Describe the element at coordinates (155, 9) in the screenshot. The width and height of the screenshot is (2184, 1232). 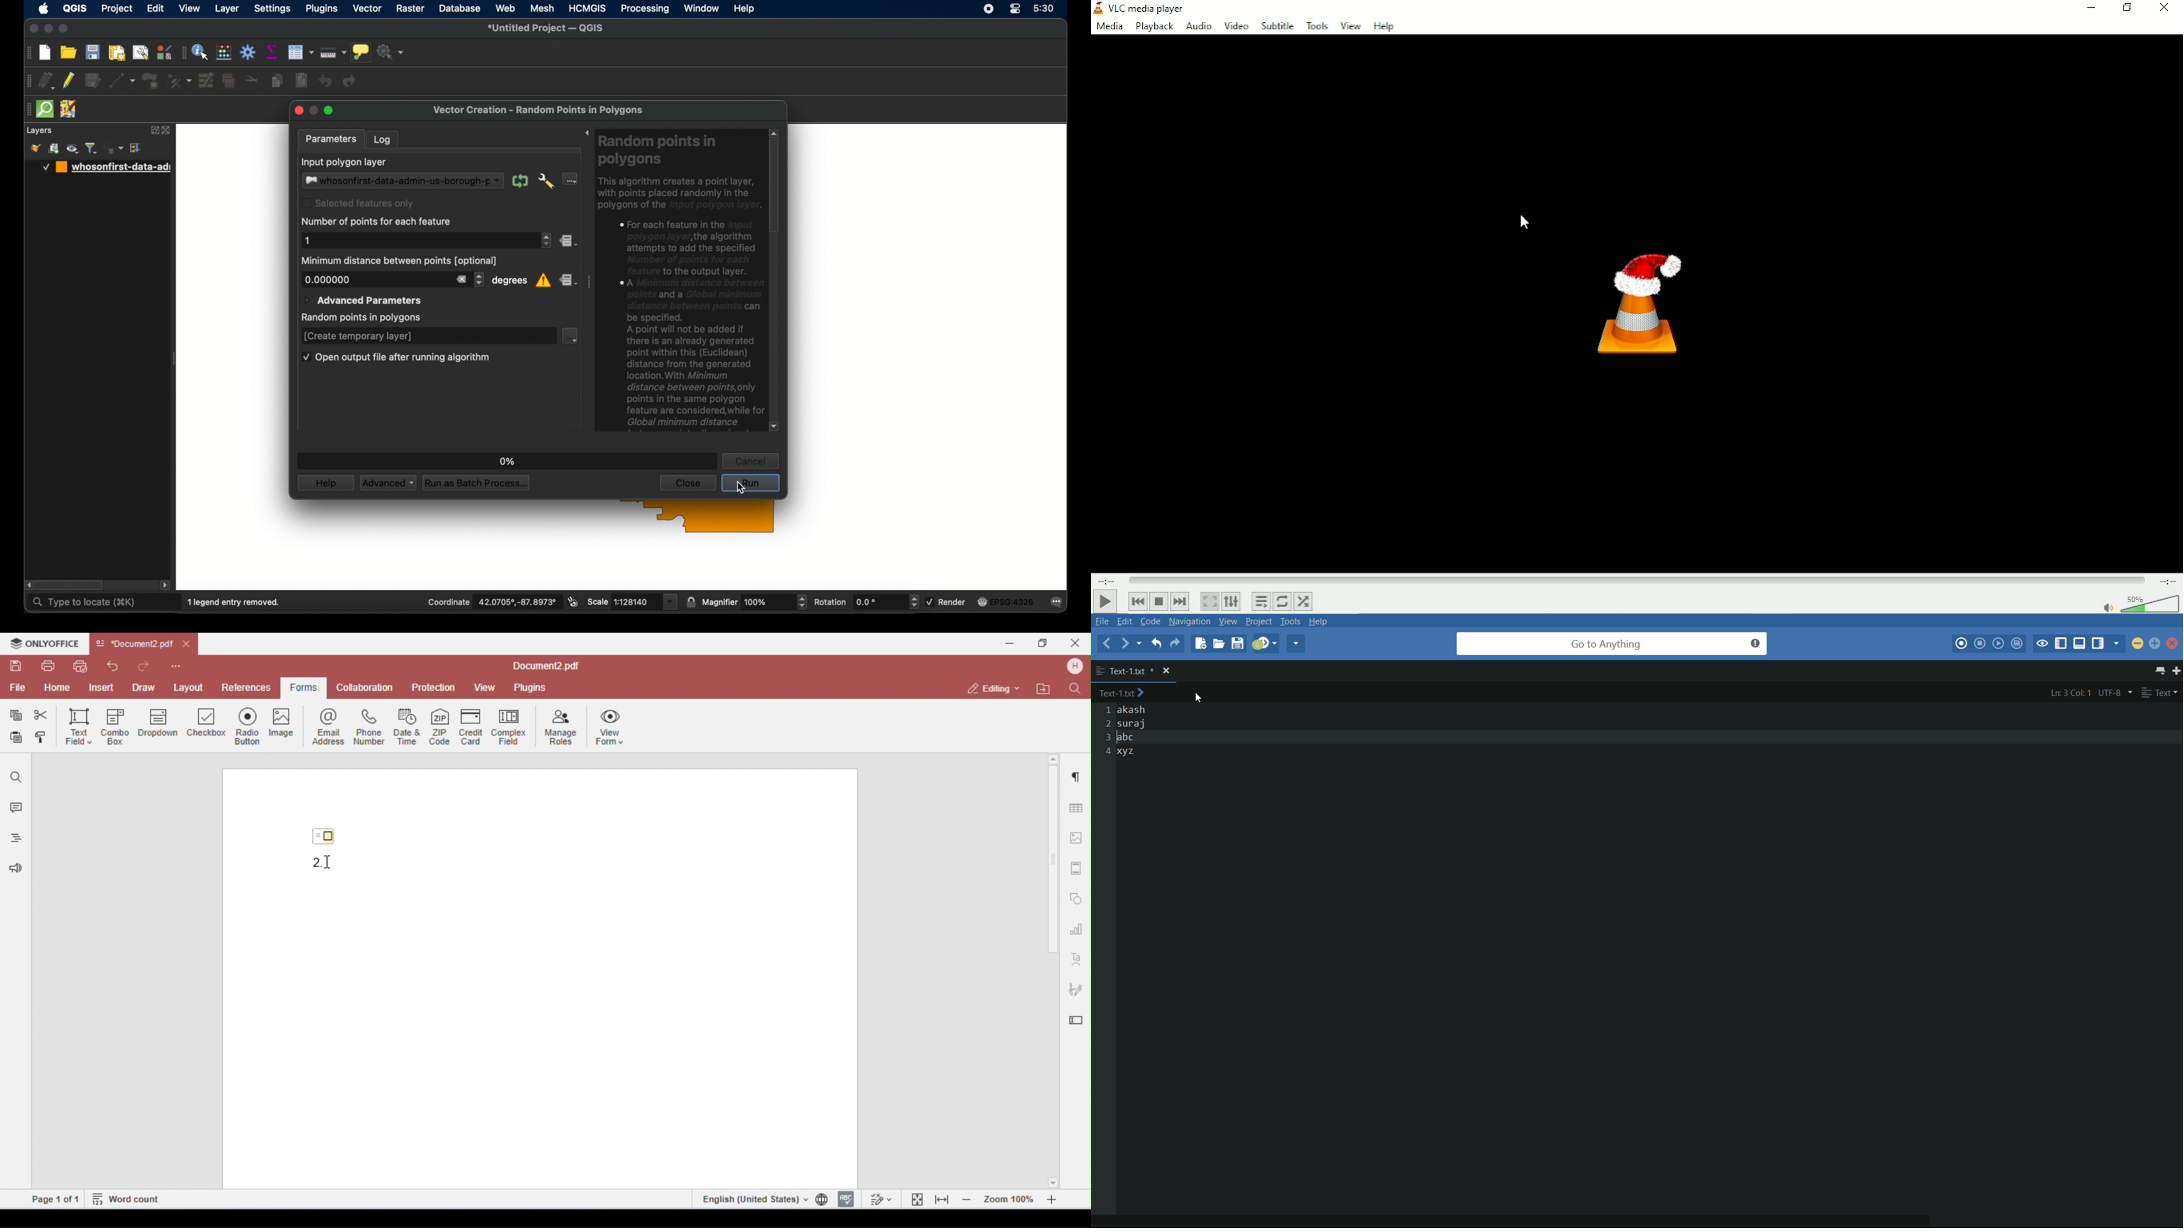
I see `edit` at that location.